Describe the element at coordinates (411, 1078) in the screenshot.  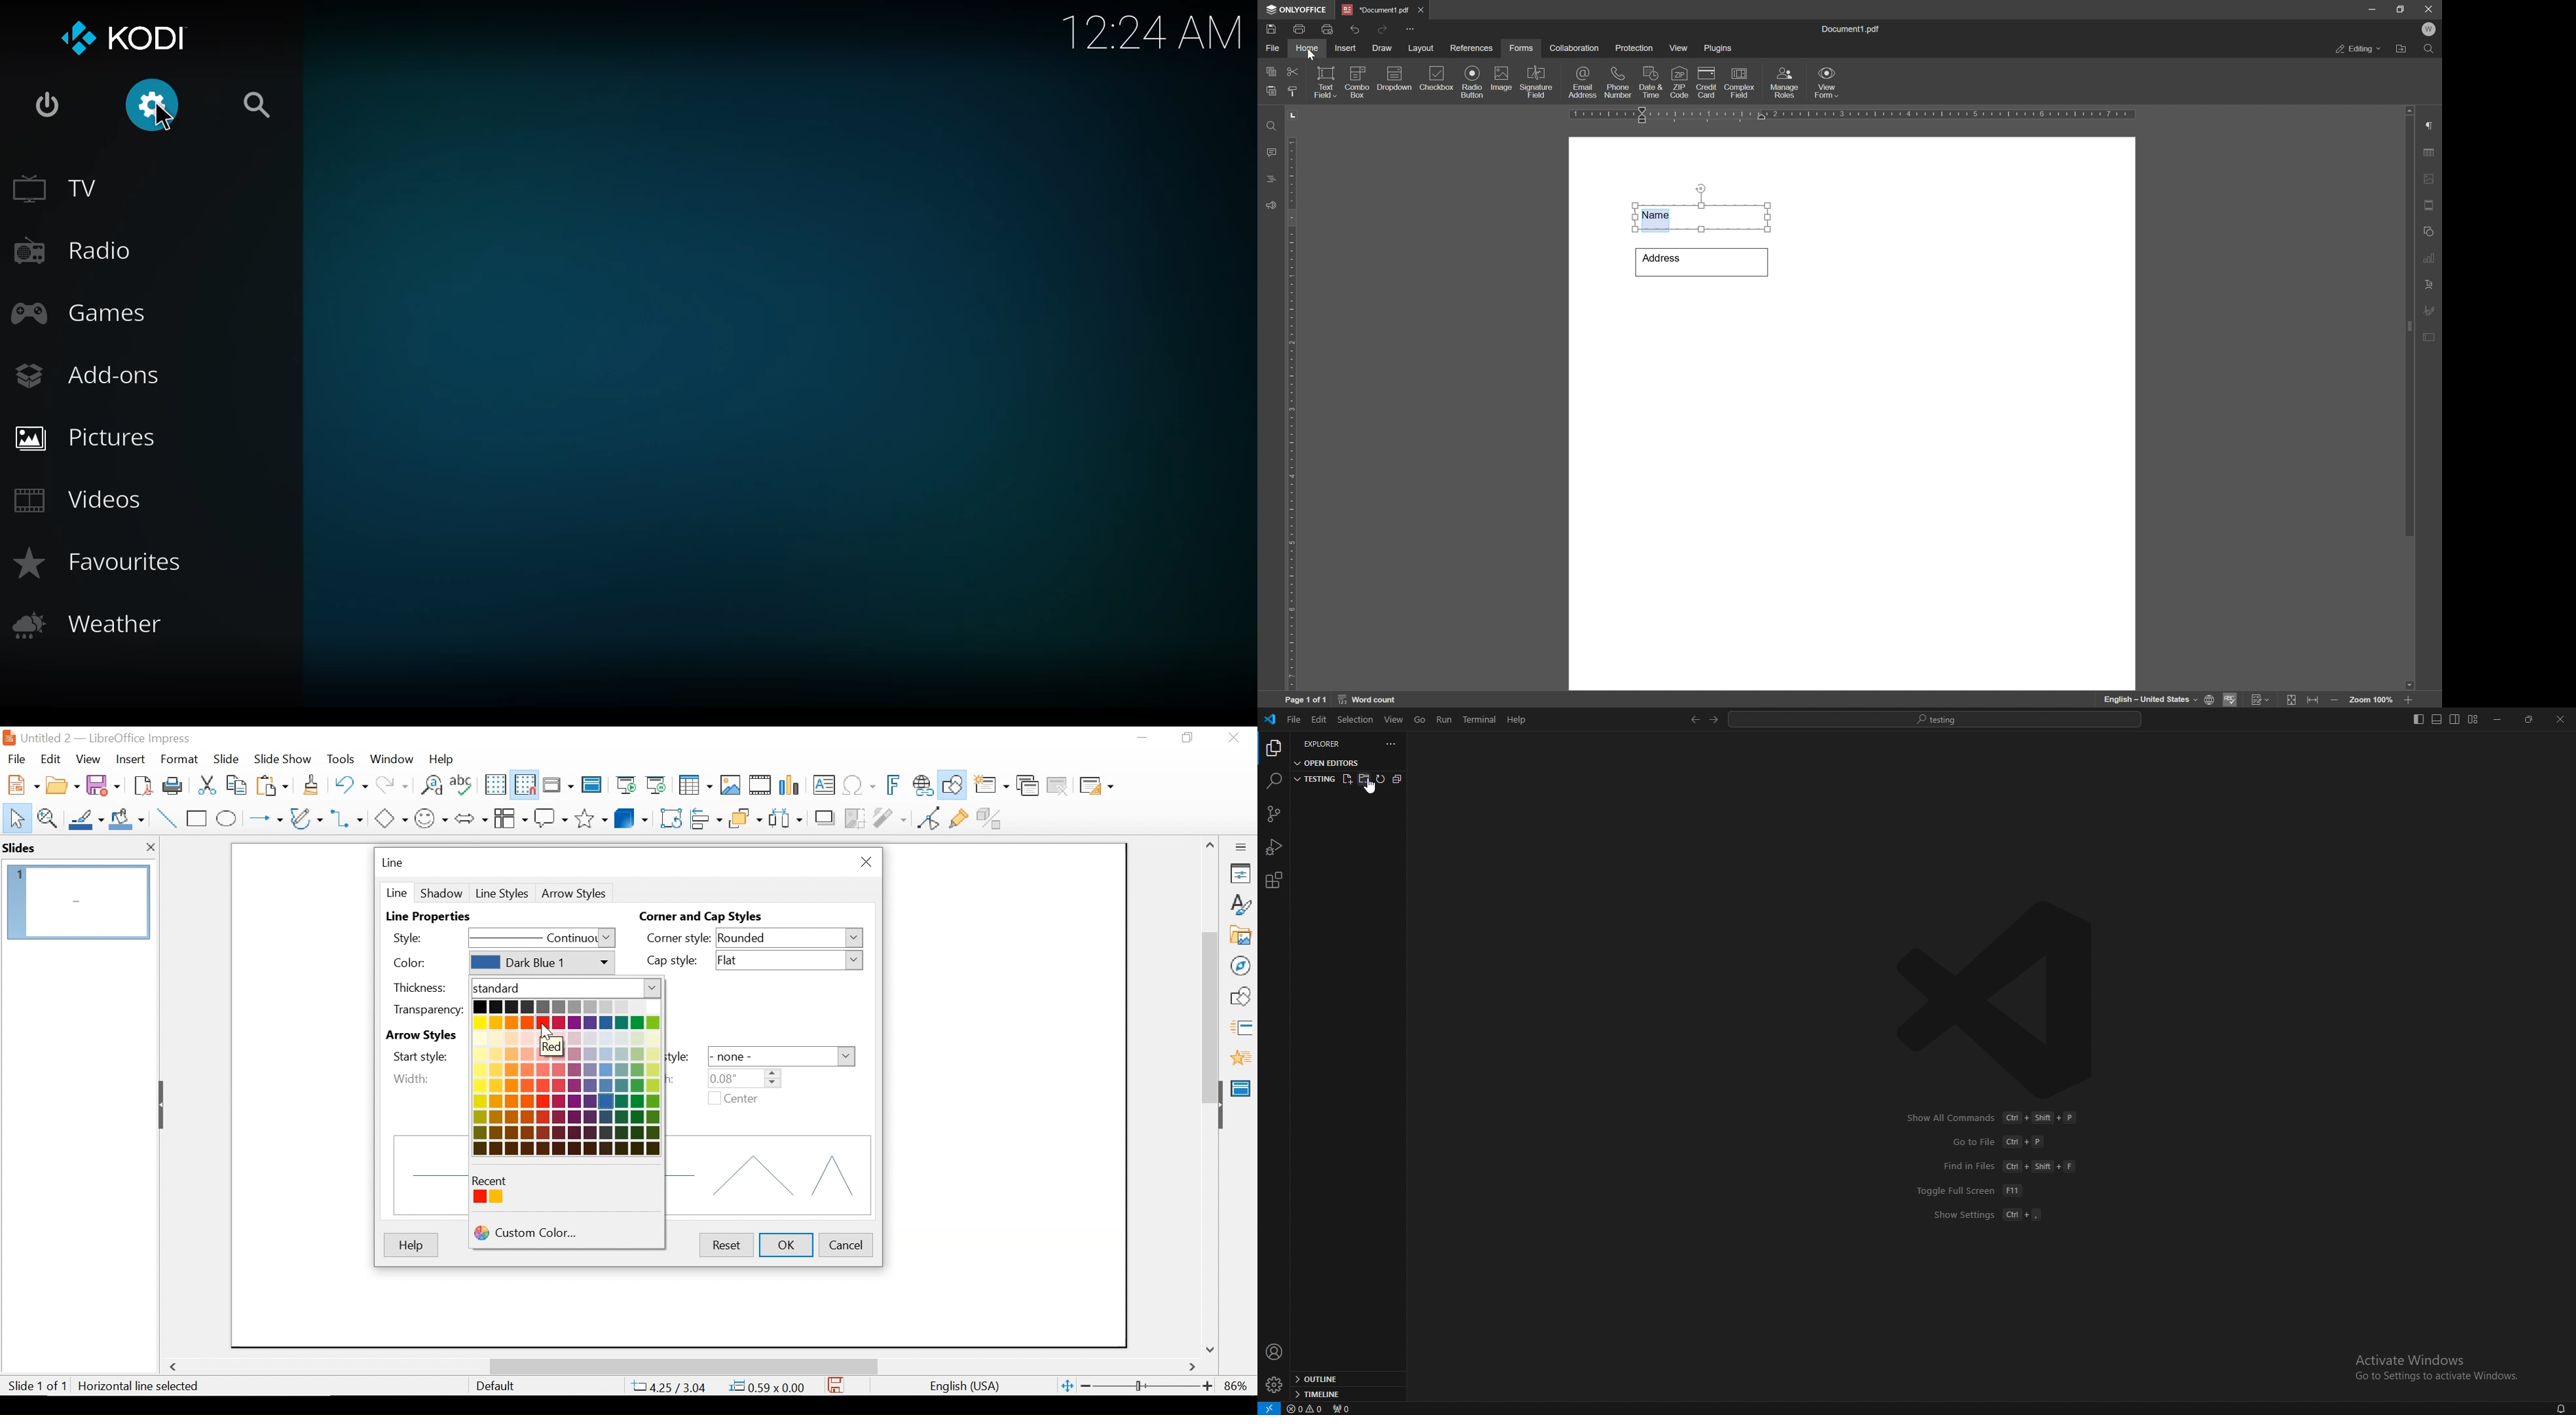
I see `Width` at that location.